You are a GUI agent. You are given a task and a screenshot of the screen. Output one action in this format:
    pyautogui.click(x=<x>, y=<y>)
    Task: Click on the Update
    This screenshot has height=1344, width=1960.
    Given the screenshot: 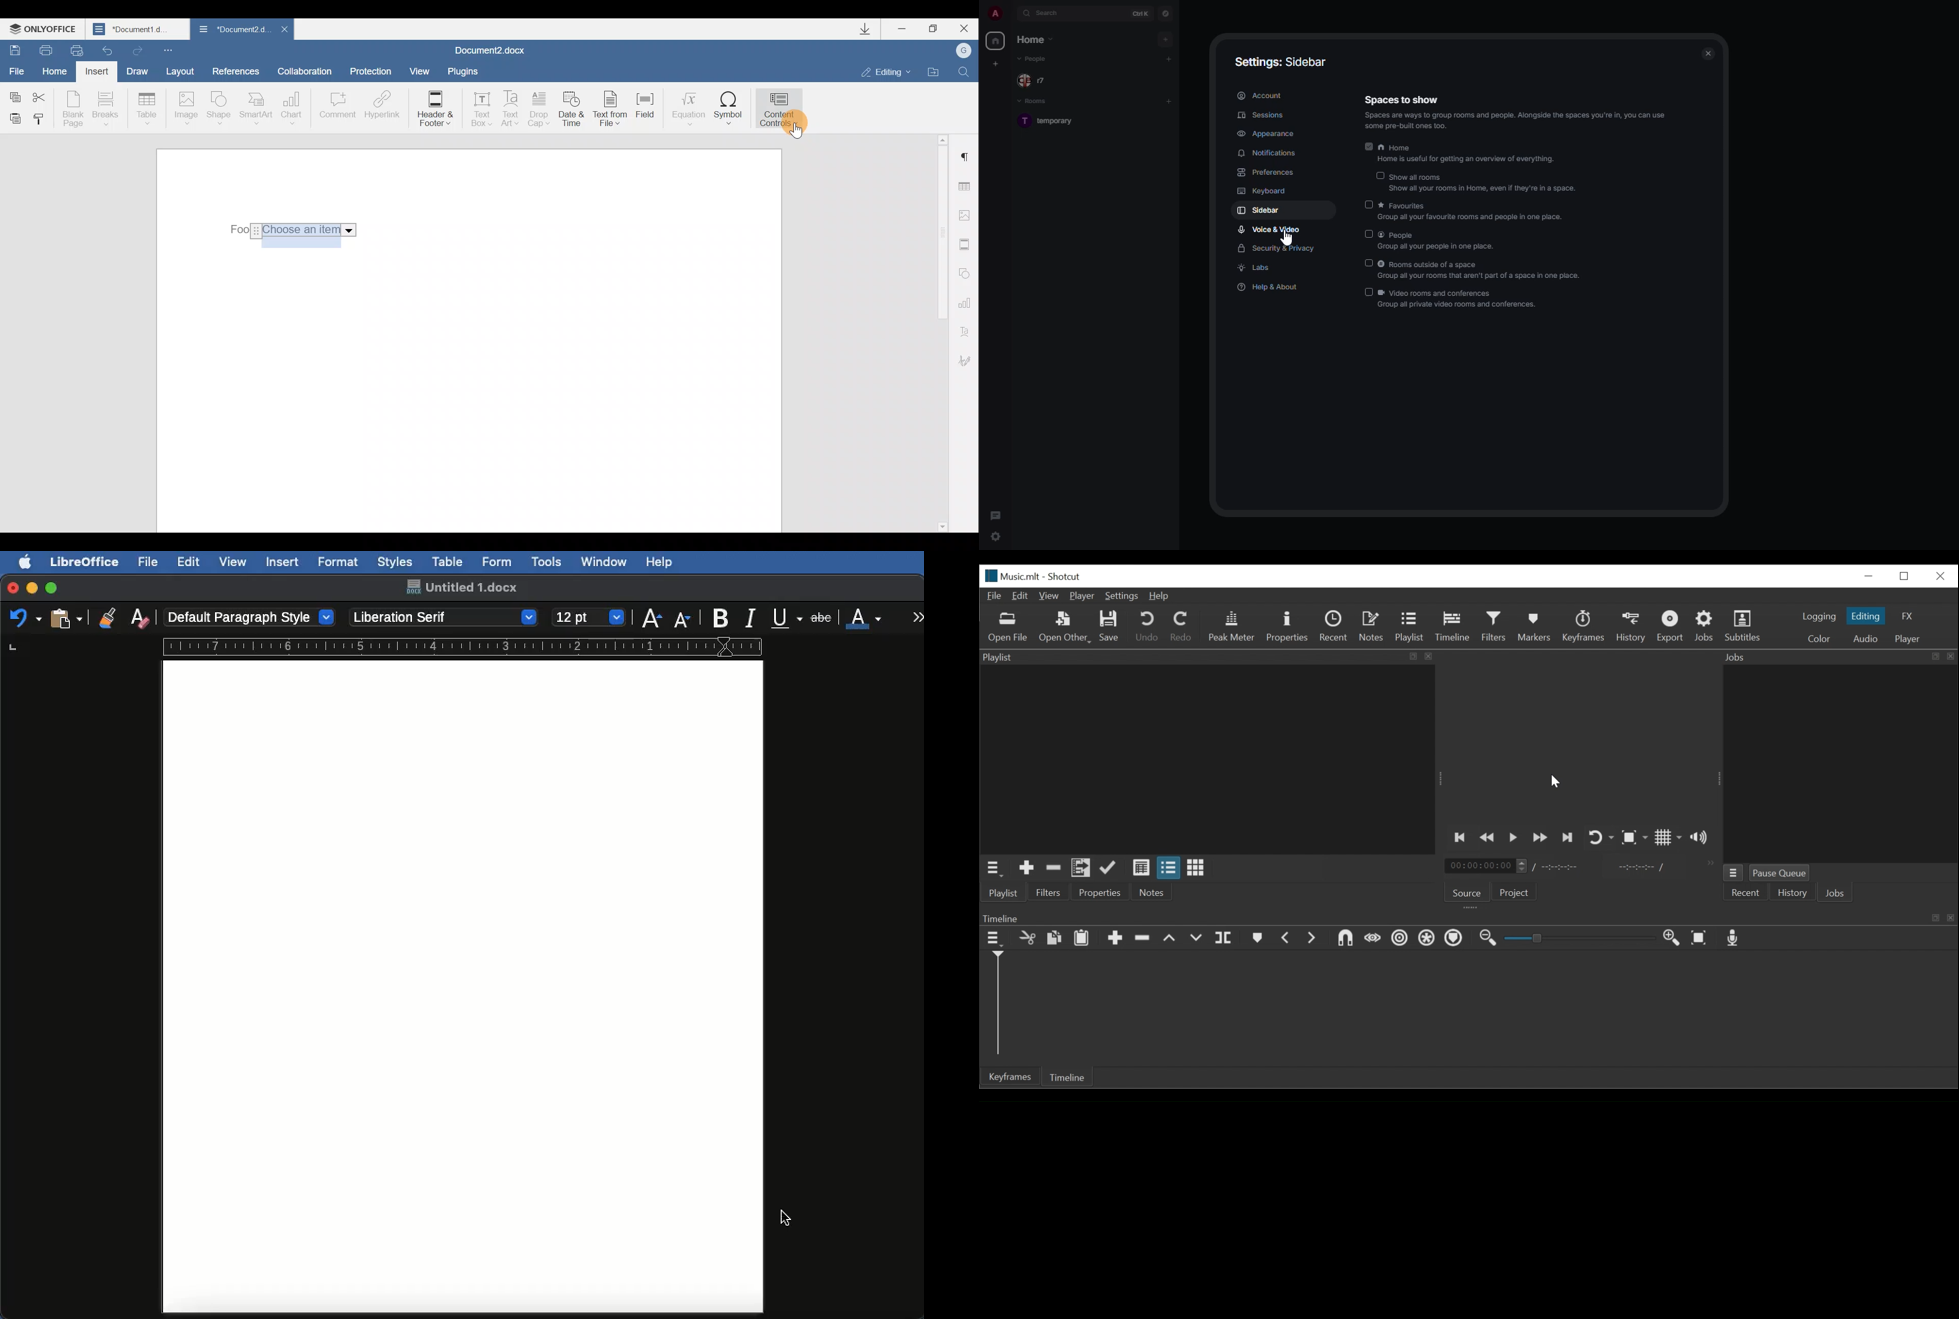 What is the action you would take?
    pyautogui.click(x=1109, y=868)
    